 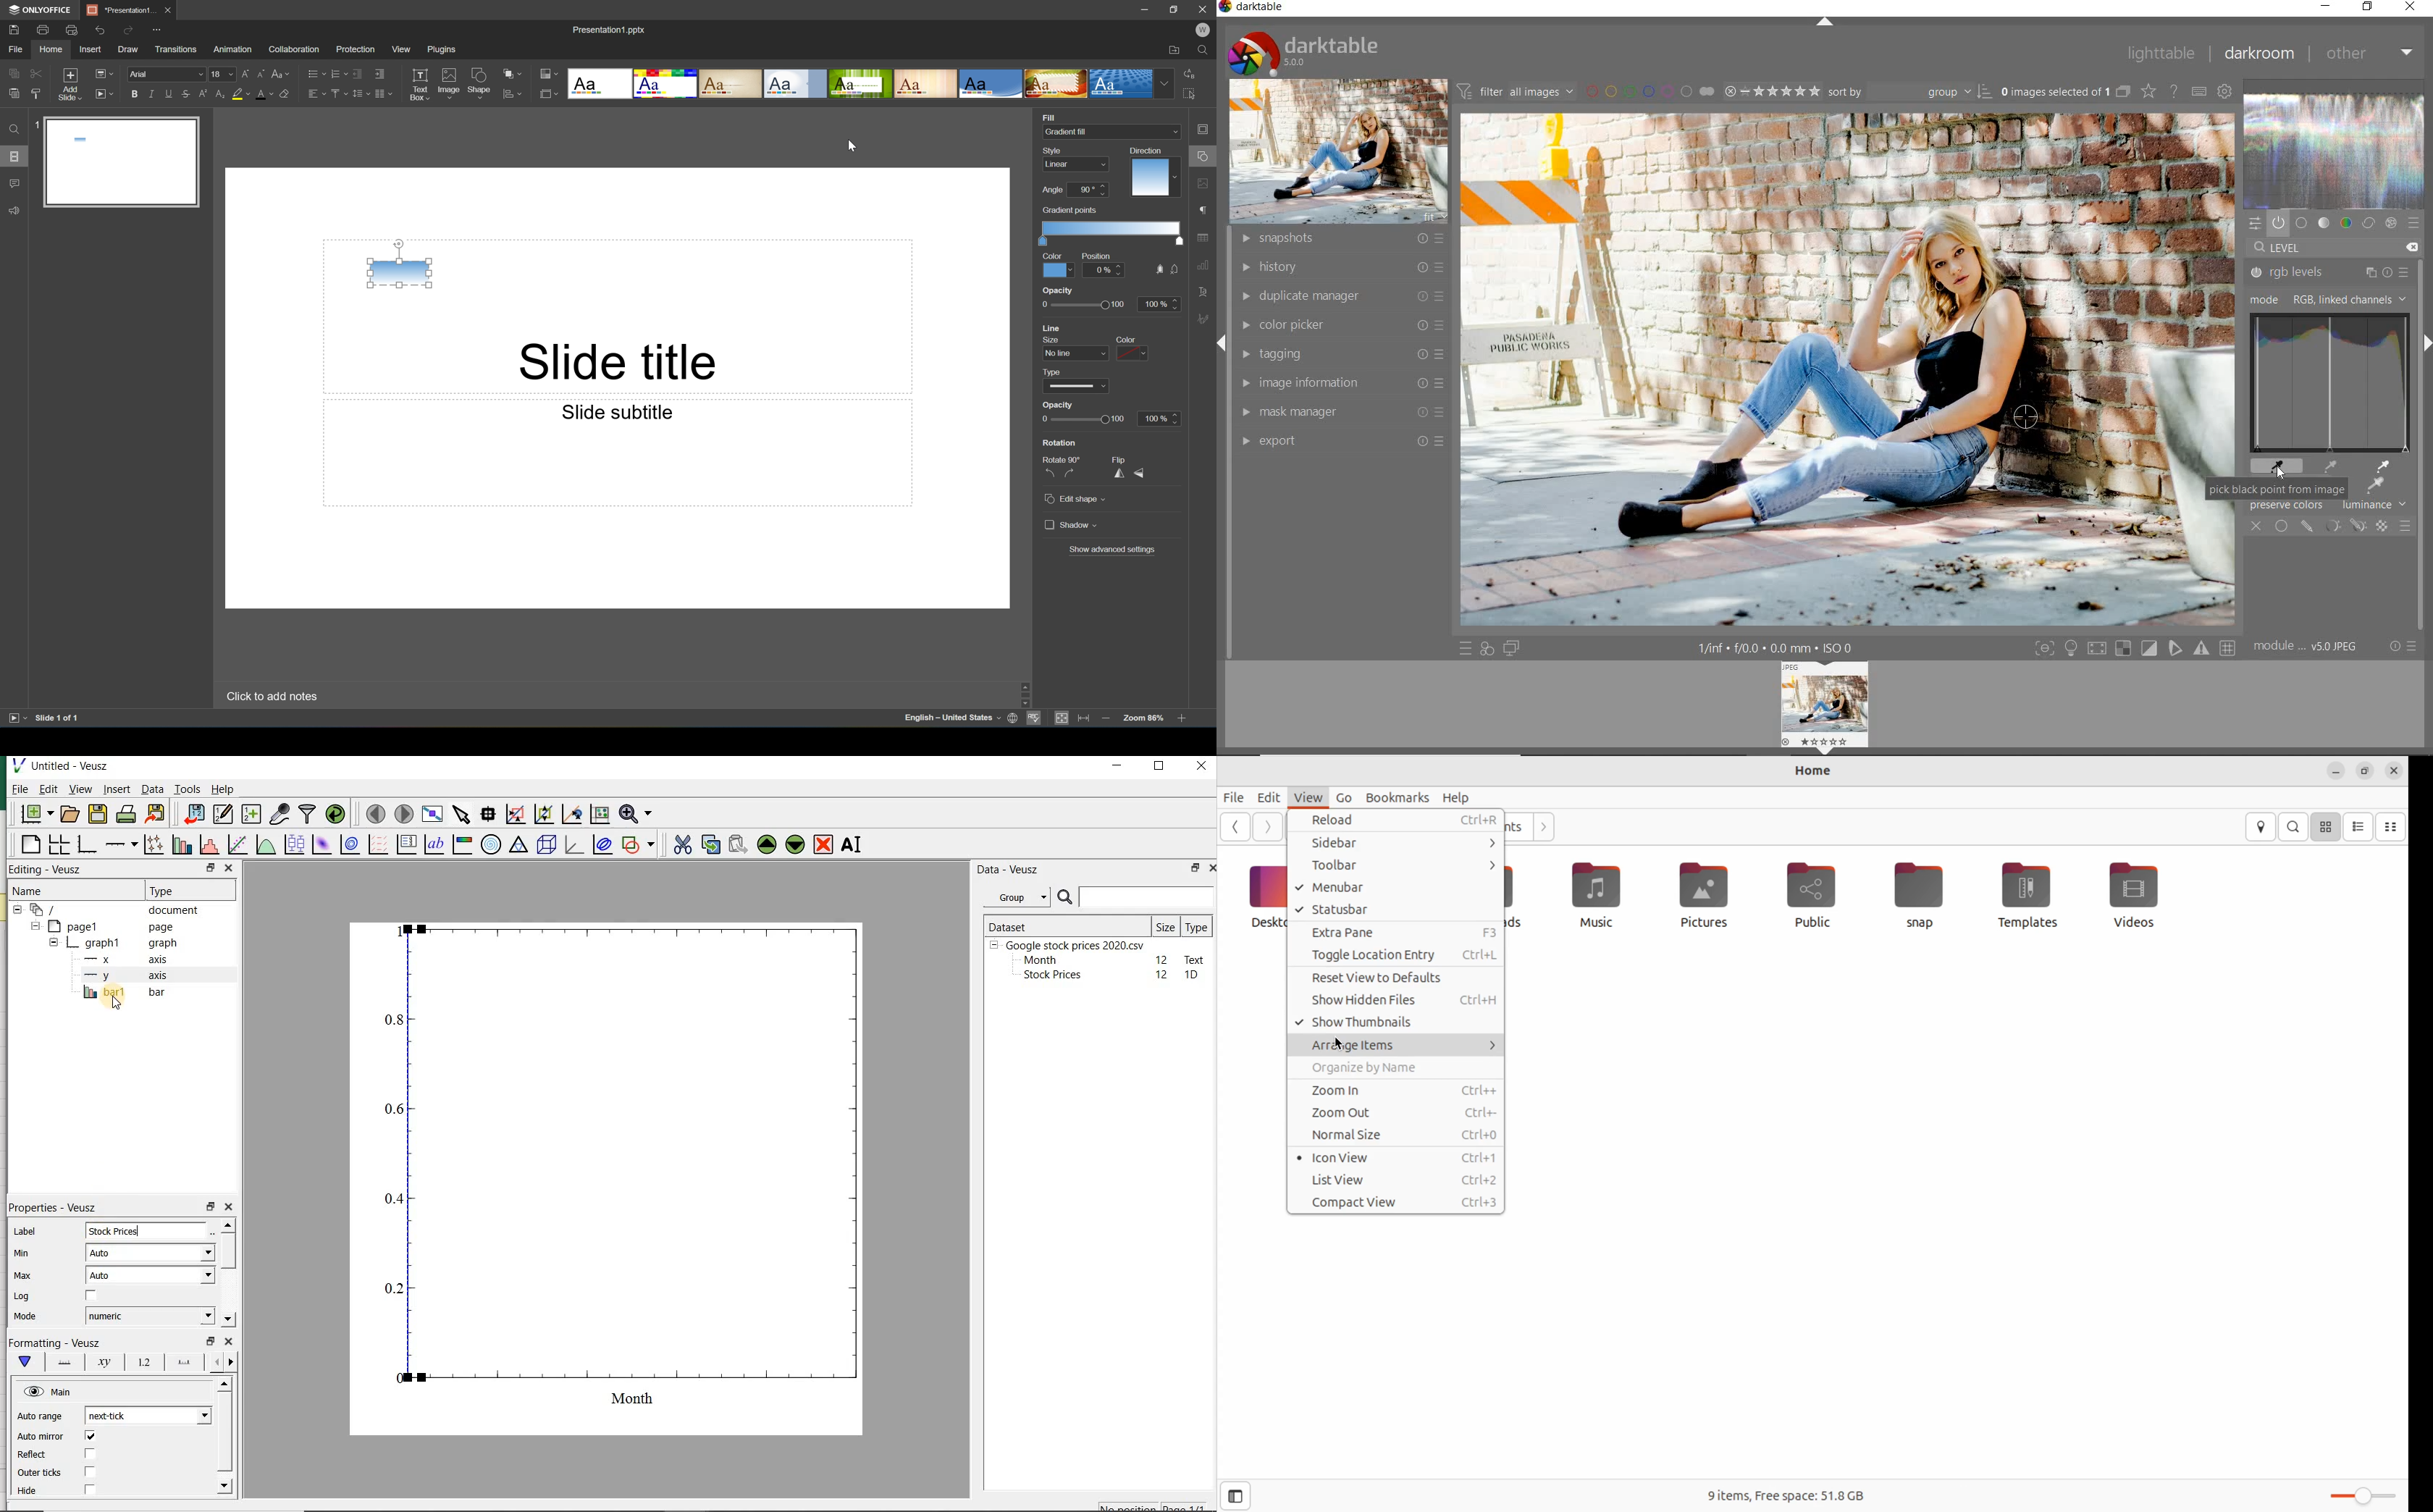 I want to click on reset or presets & preferences, so click(x=2405, y=647).